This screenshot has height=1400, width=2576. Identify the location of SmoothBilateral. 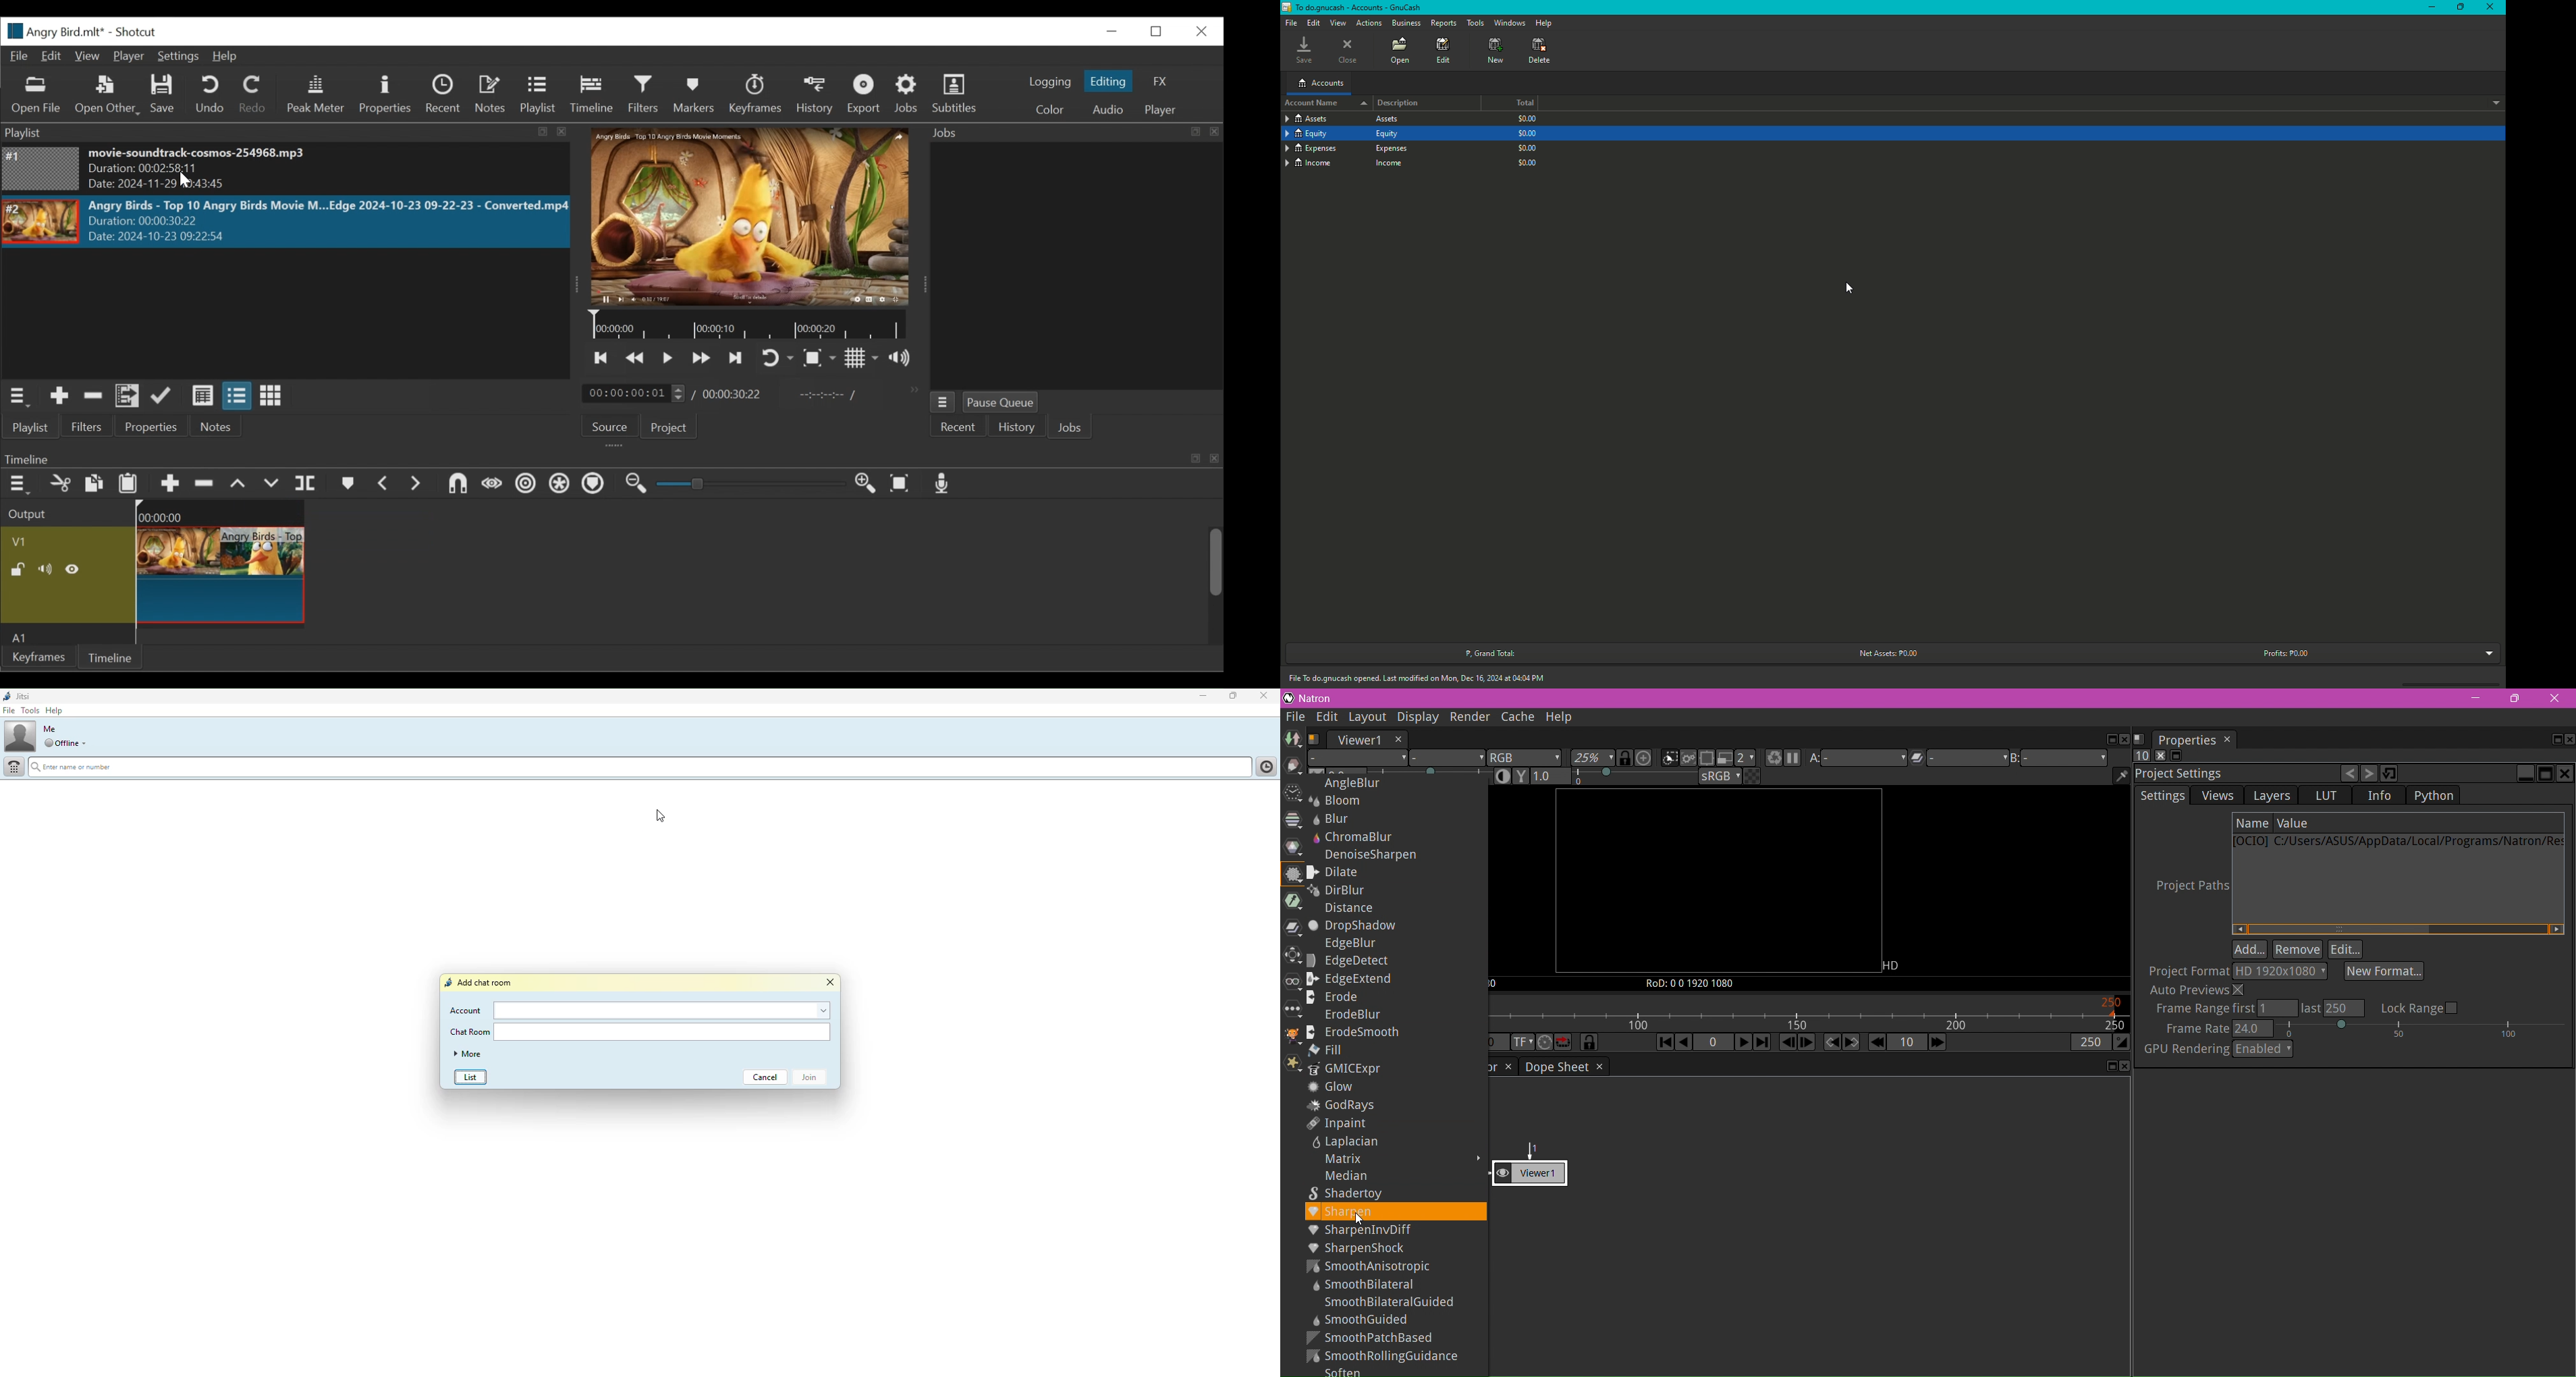
(1367, 1285).